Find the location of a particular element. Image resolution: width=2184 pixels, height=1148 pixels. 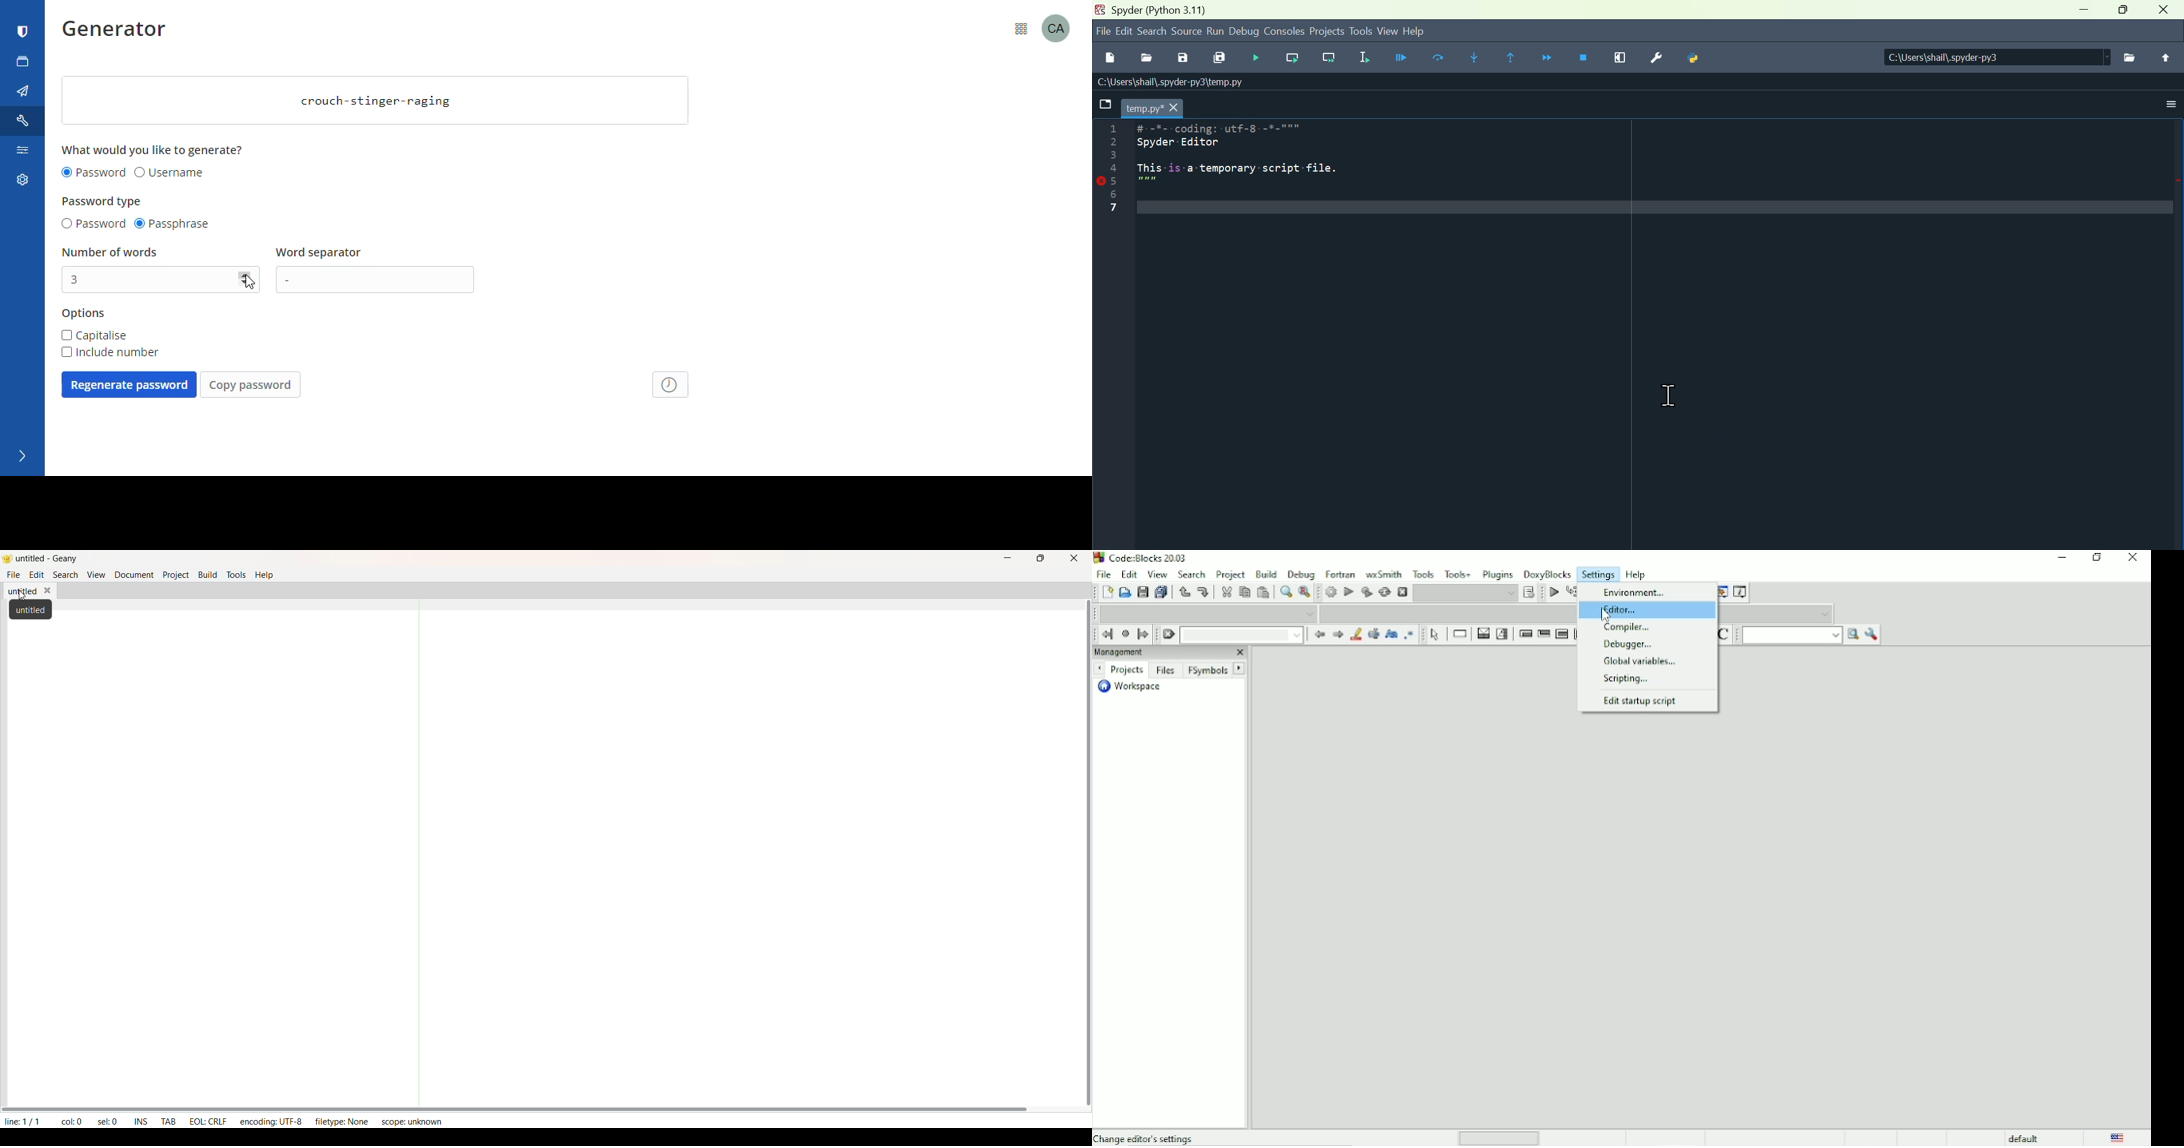

Execute until same function returns is located at coordinates (1508, 56).